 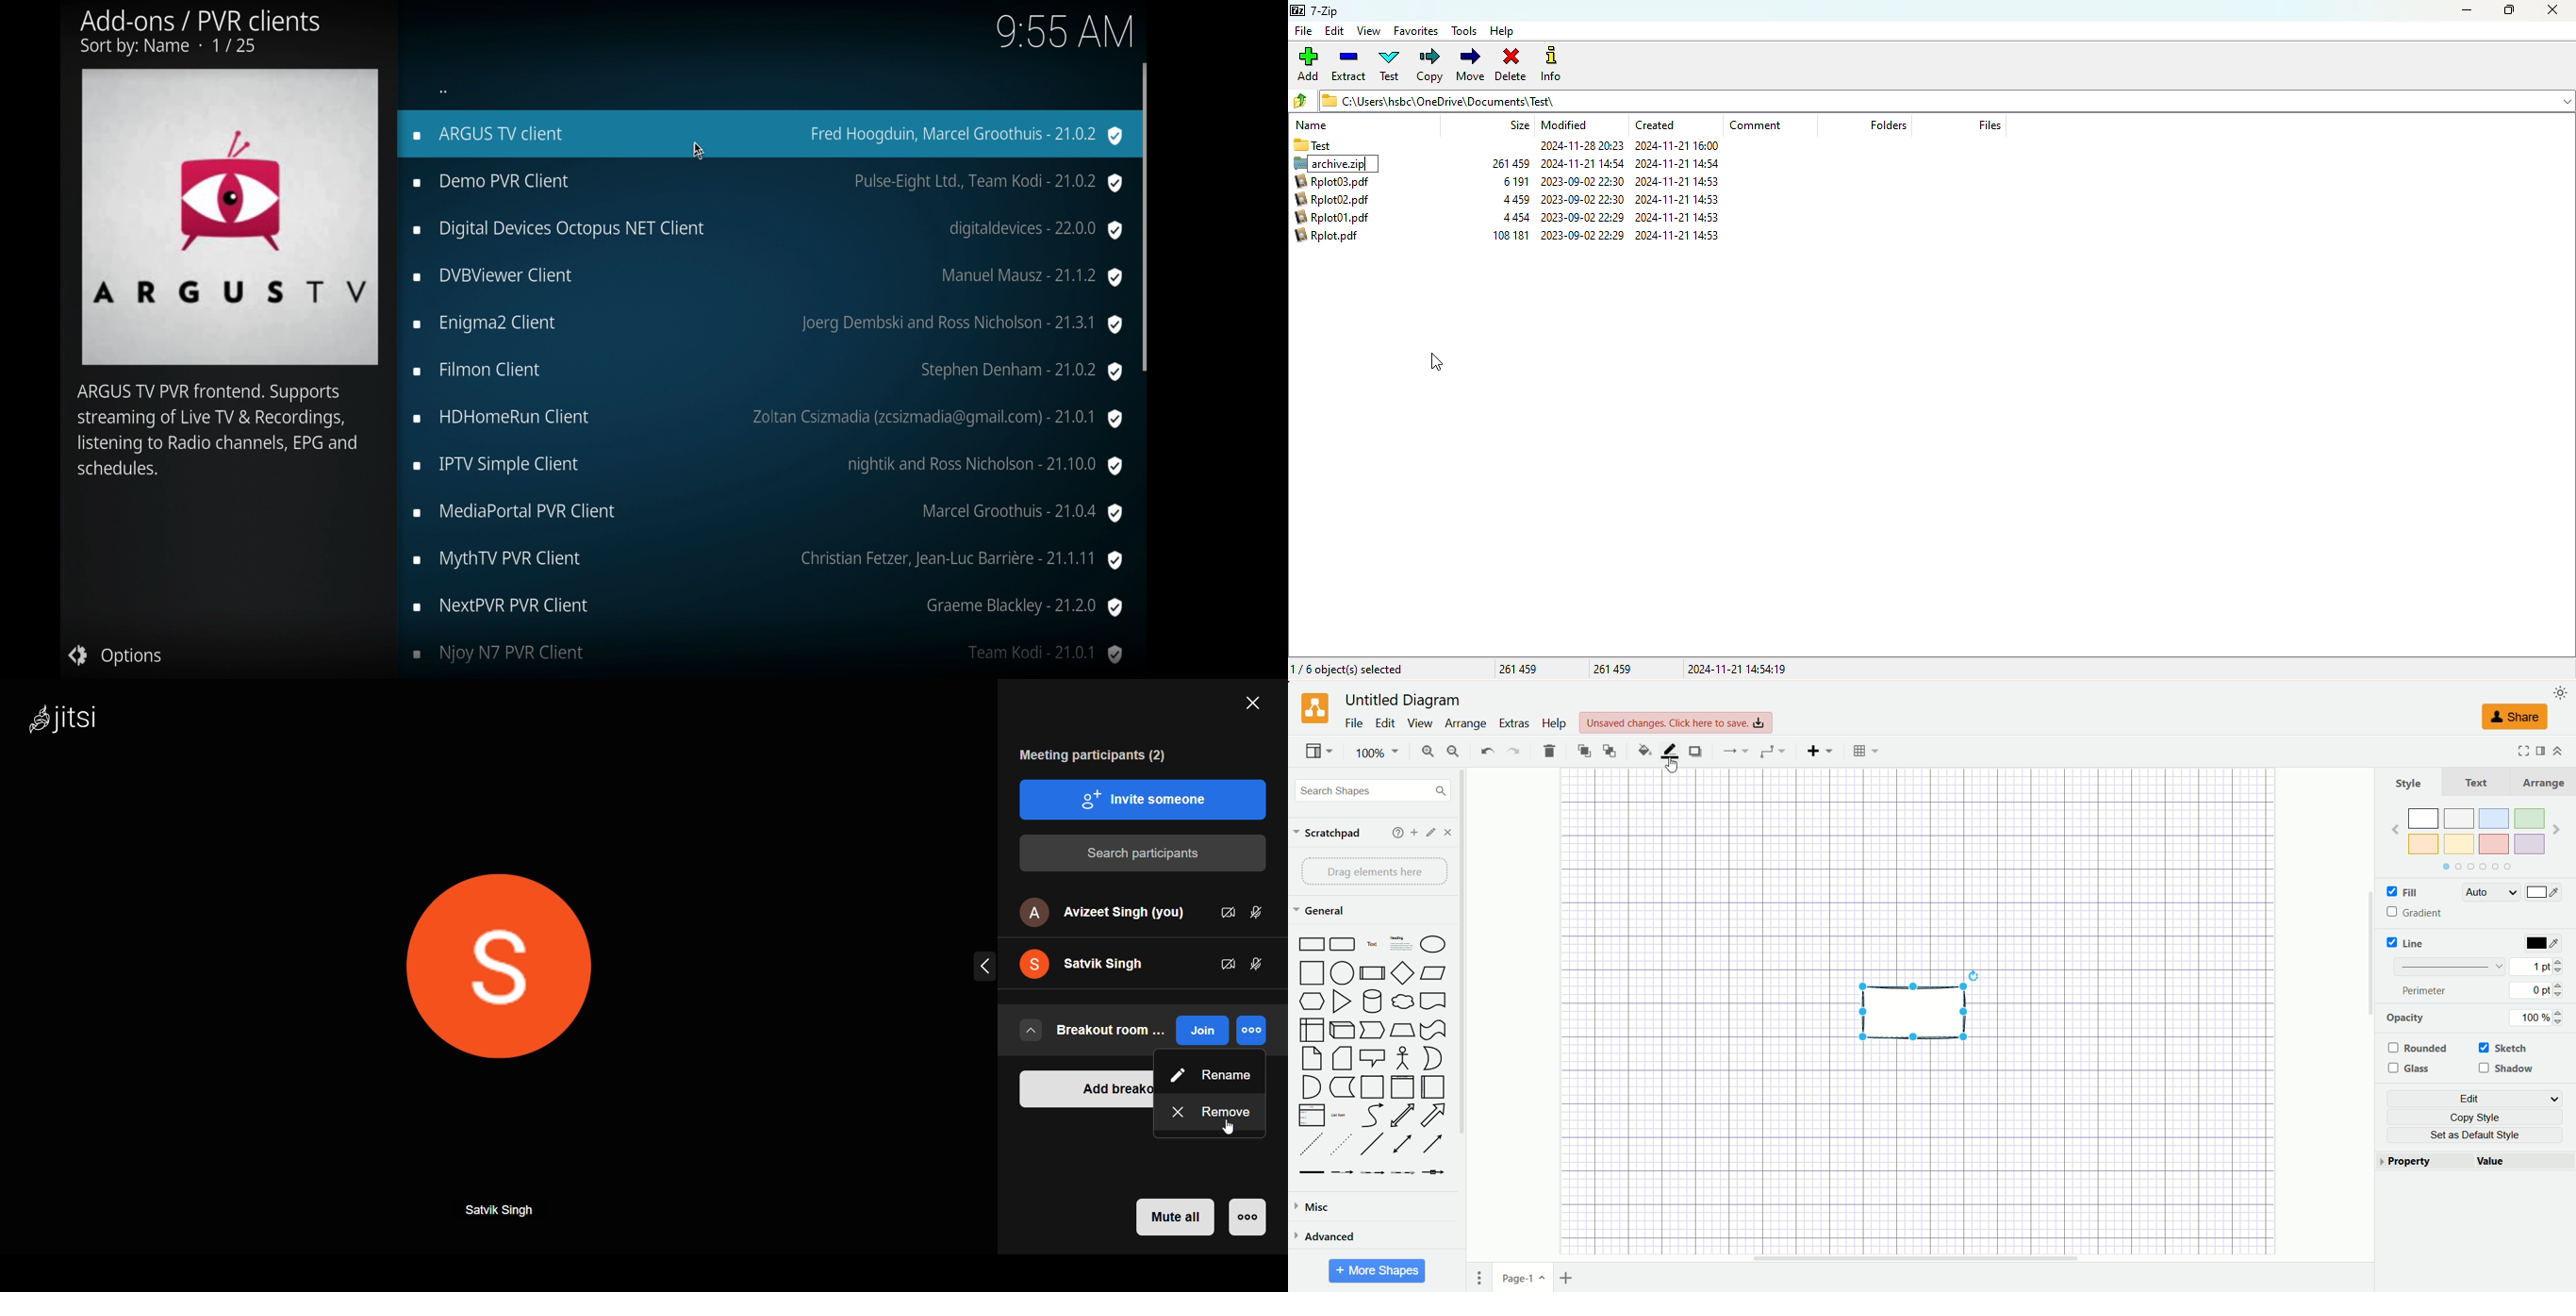 I want to click on shadow, so click(x=1695, y=751).